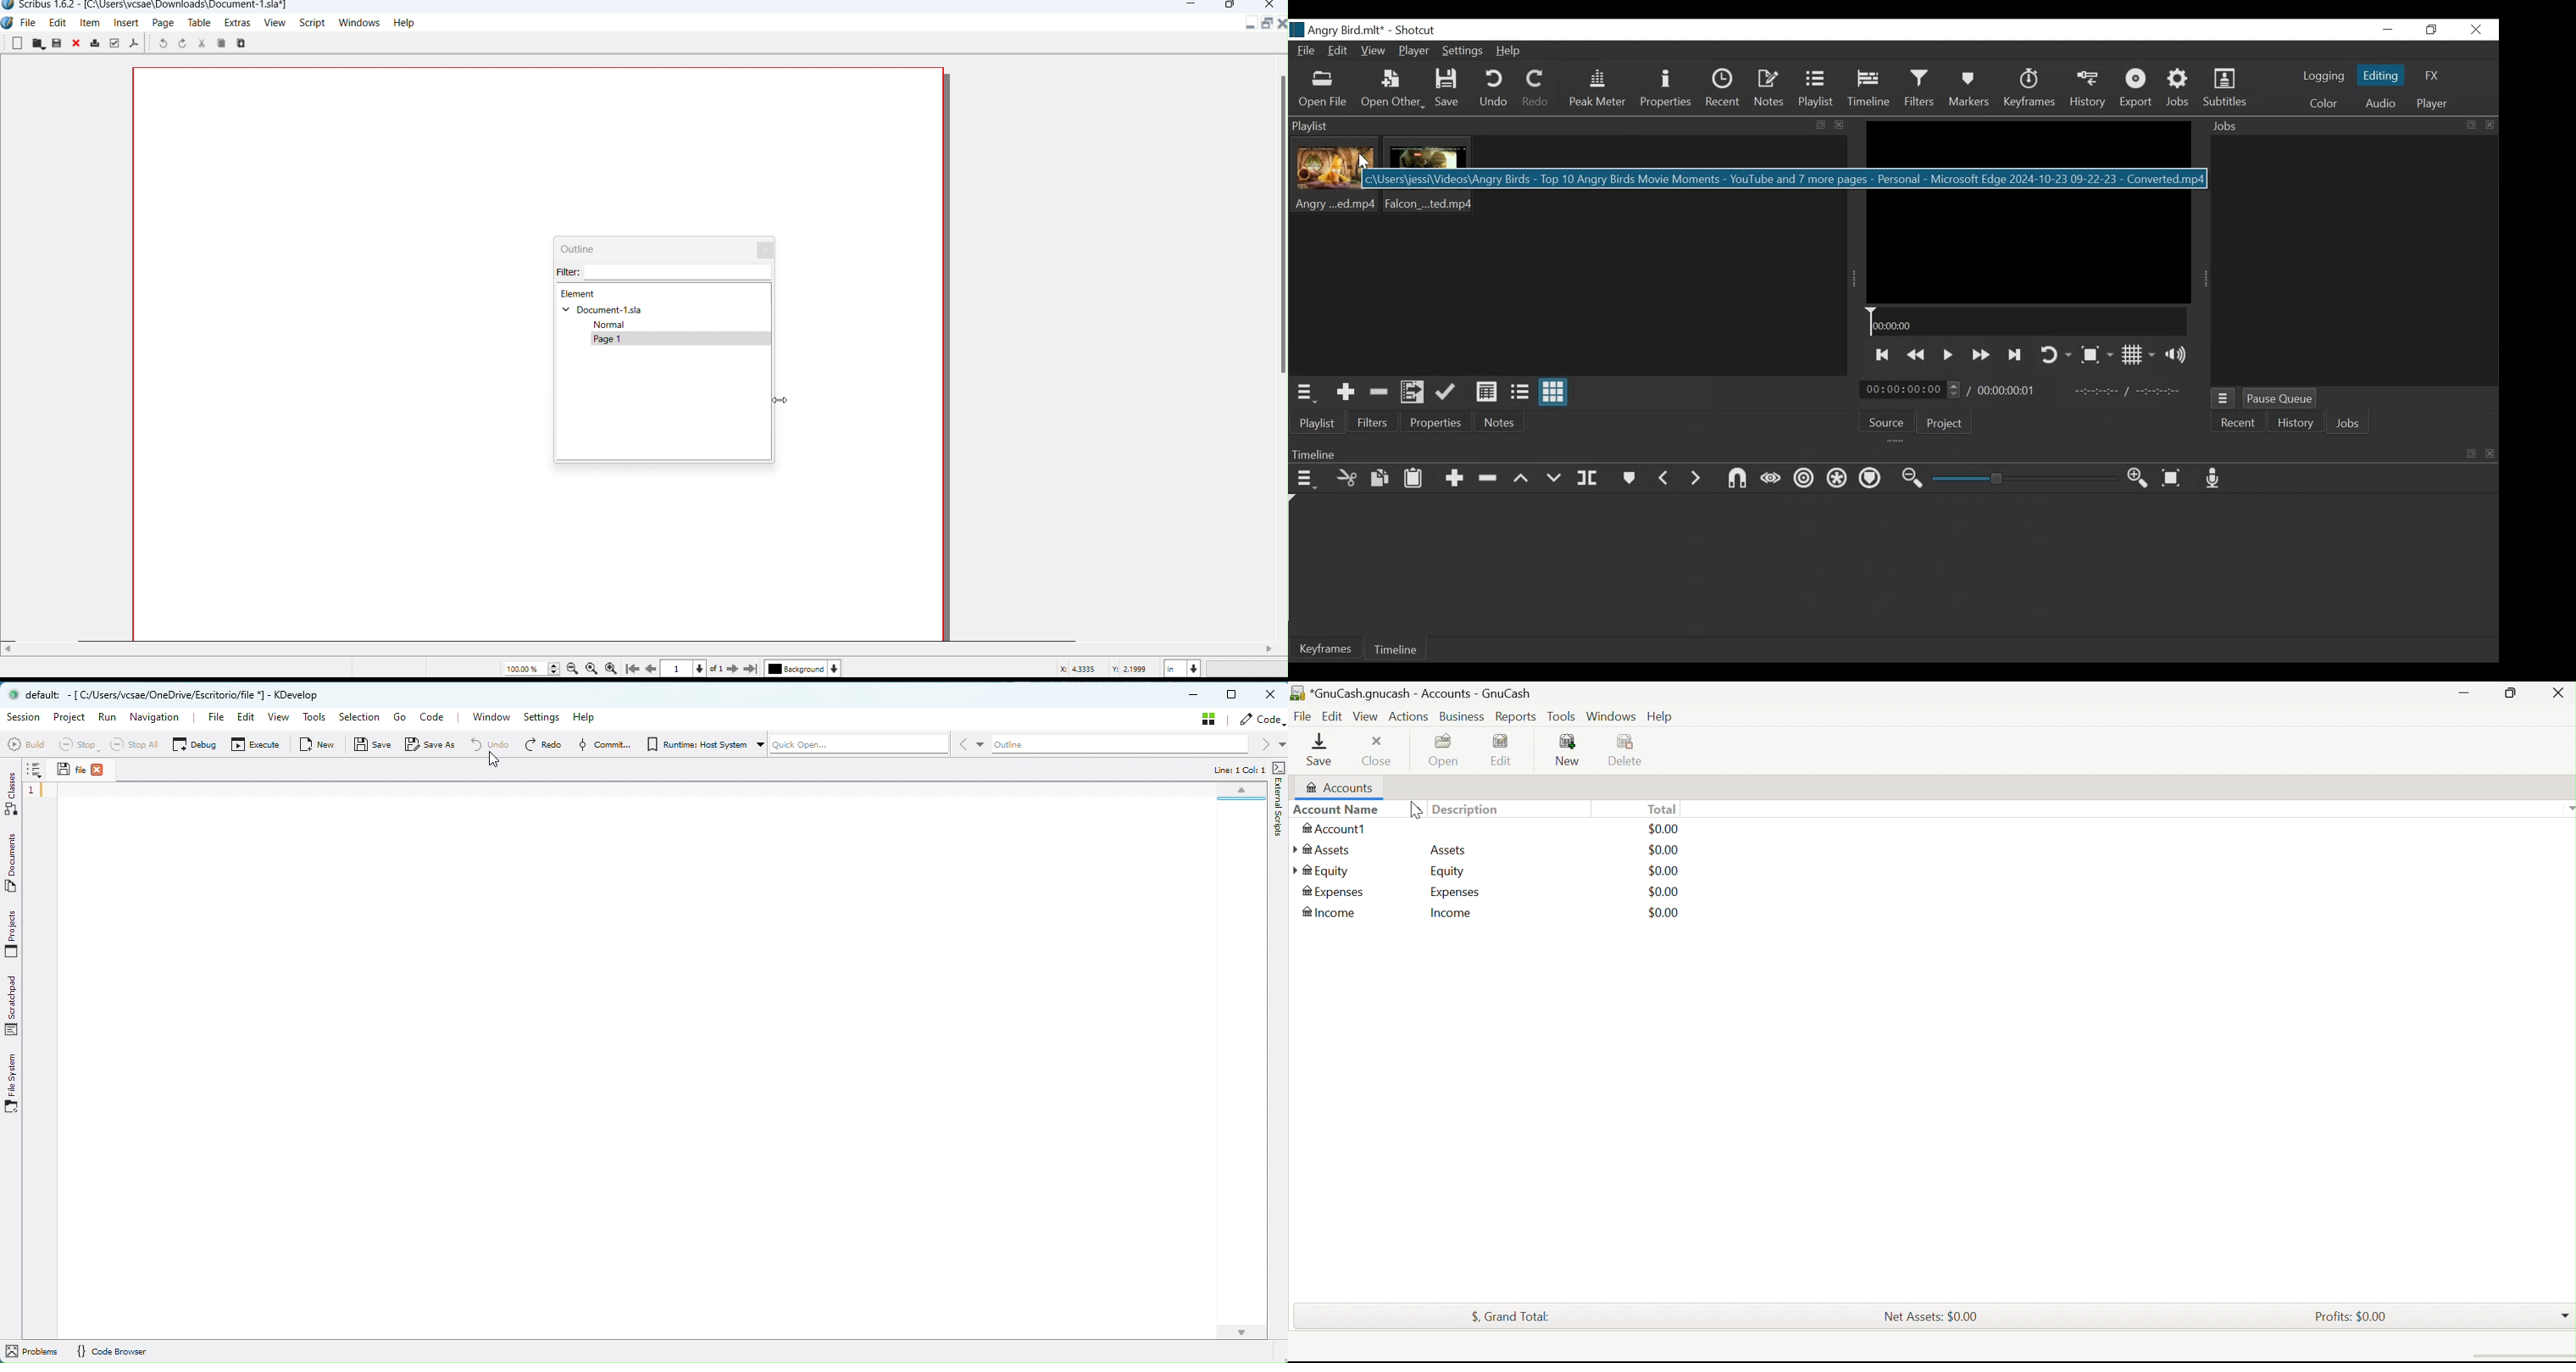  I want to click on maximize, so click(1265, 24).